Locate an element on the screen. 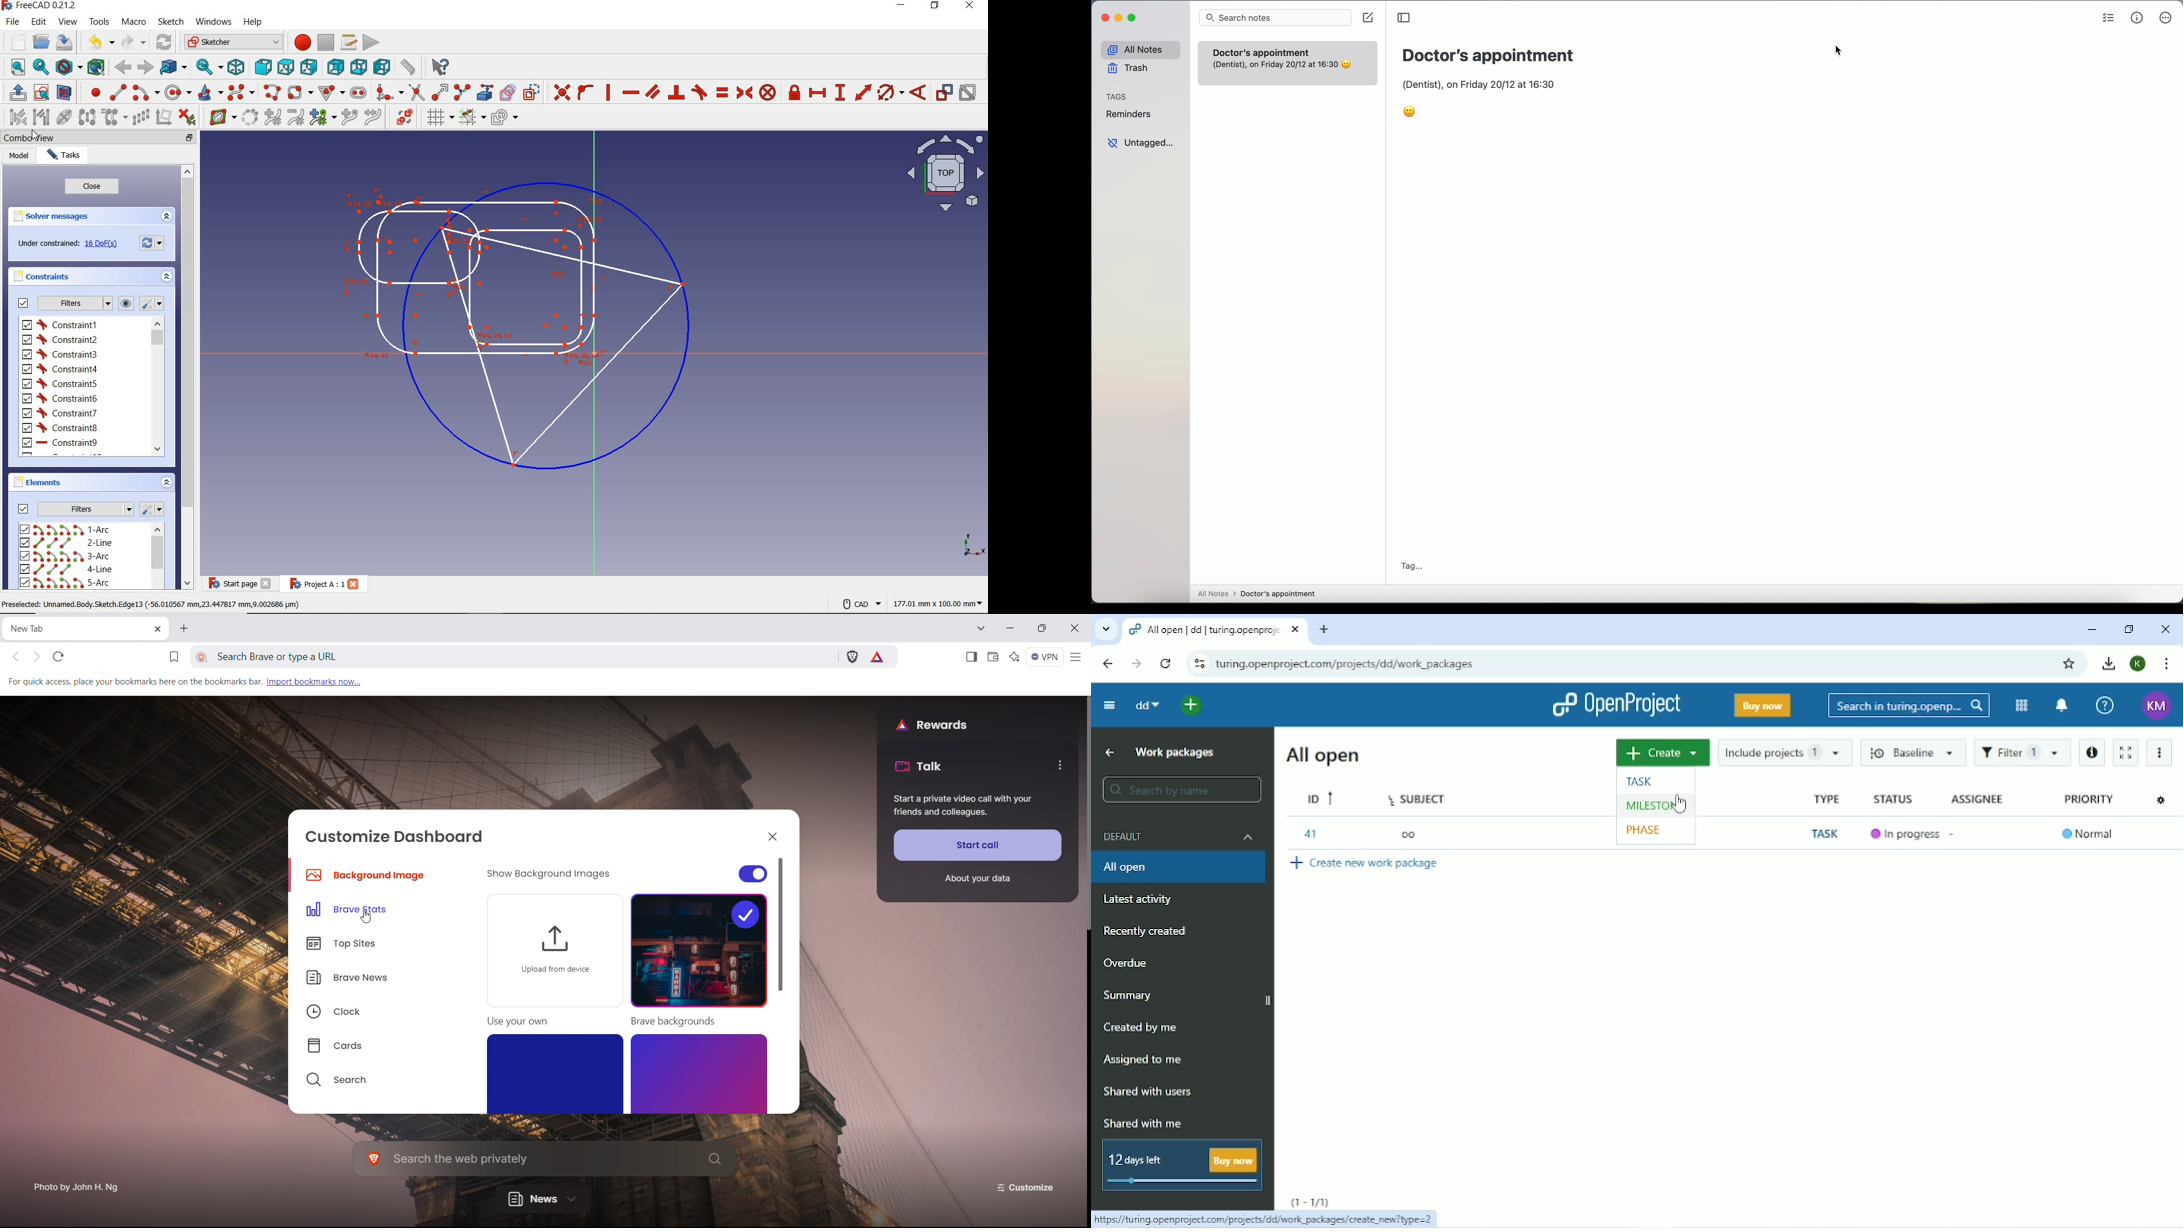  Link is located at coordinates (1268, 1219).